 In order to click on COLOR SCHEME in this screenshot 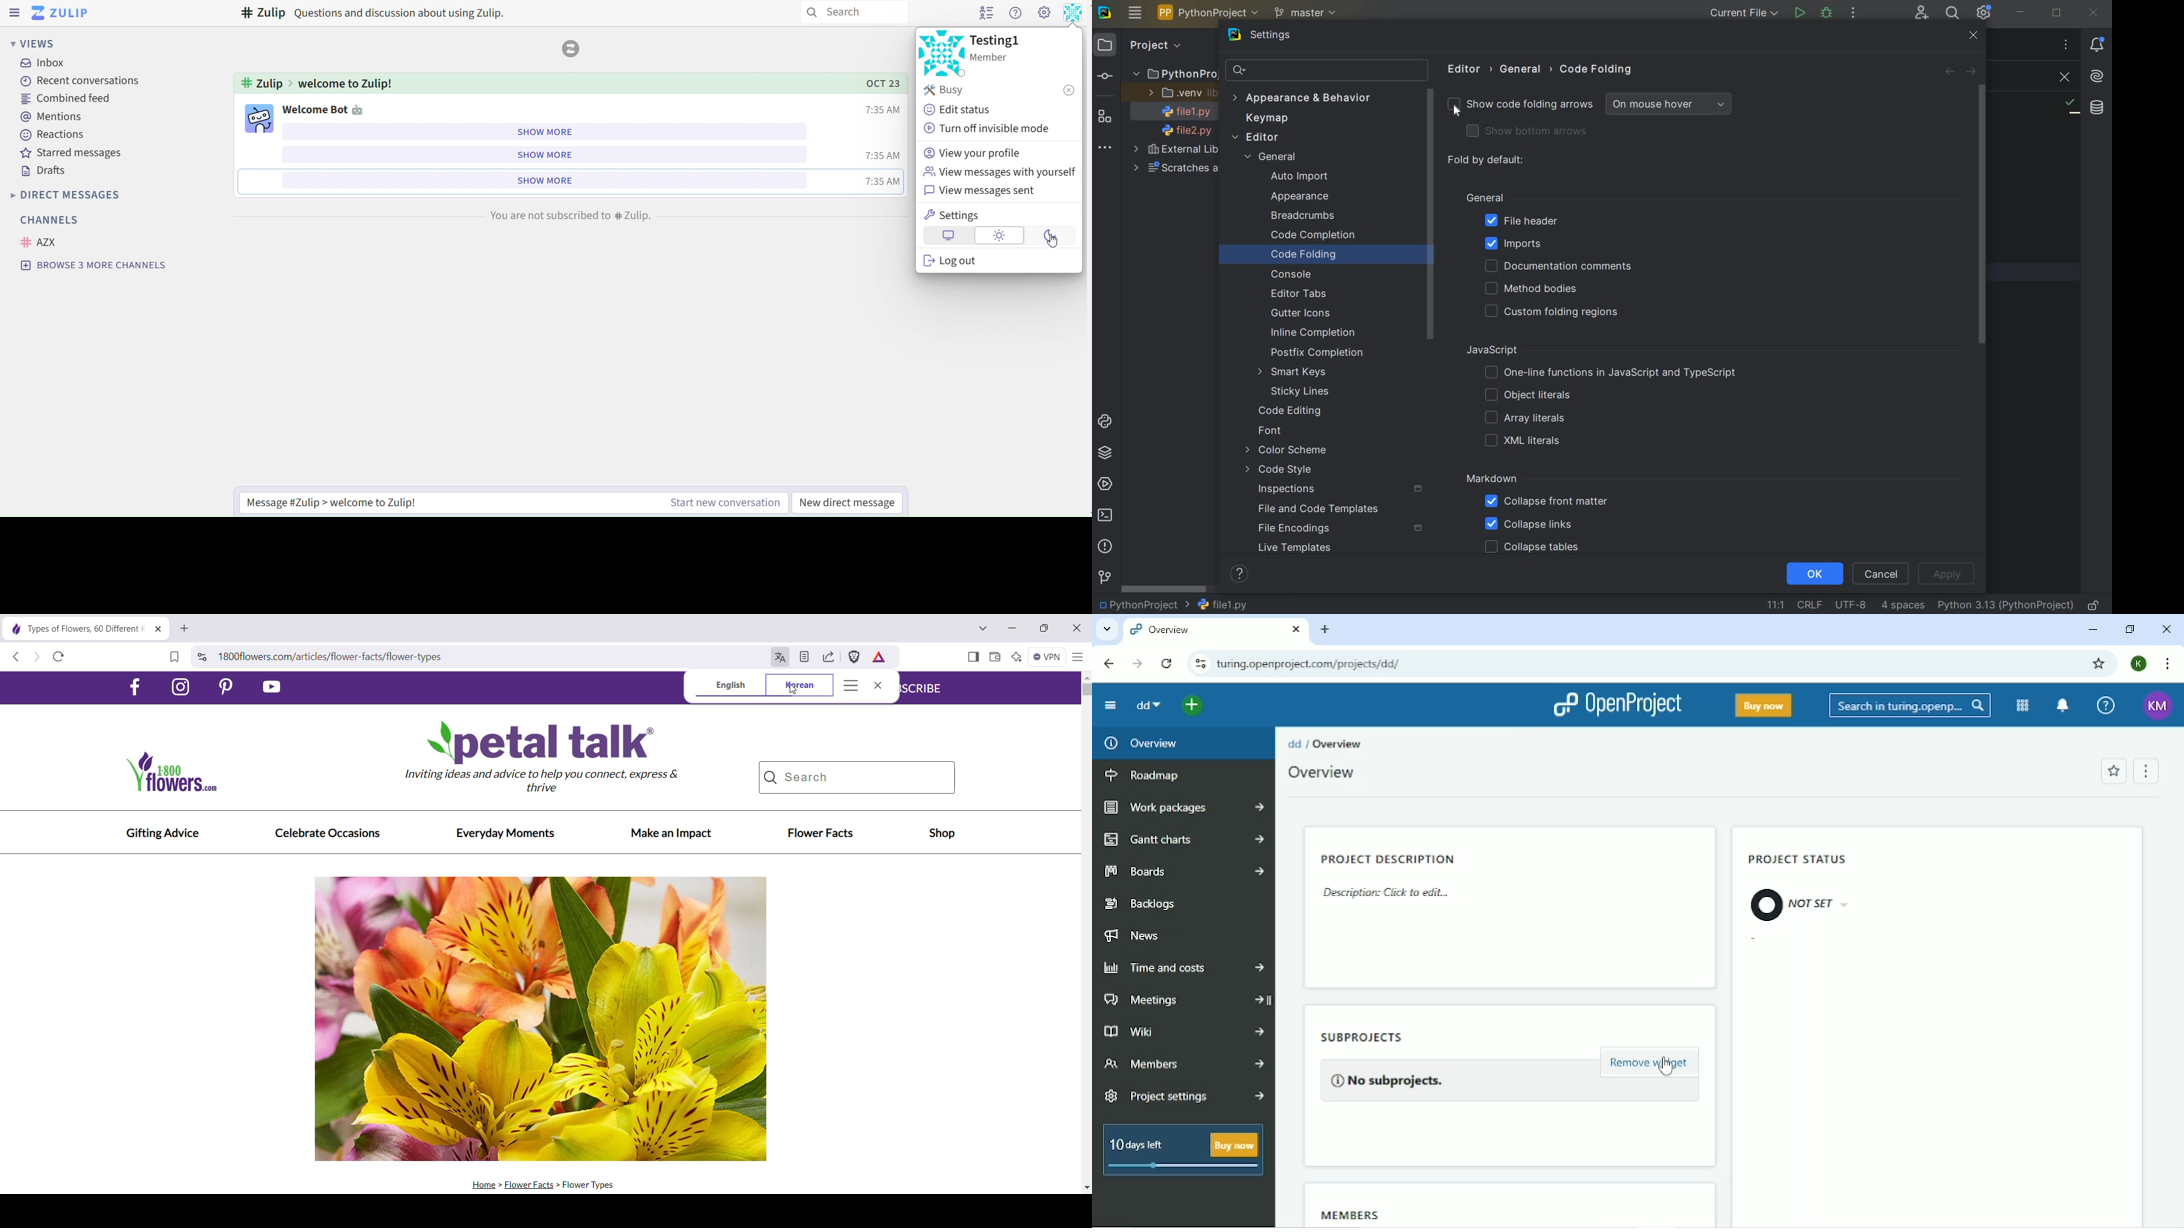, I will do `click(1288, 451)`.